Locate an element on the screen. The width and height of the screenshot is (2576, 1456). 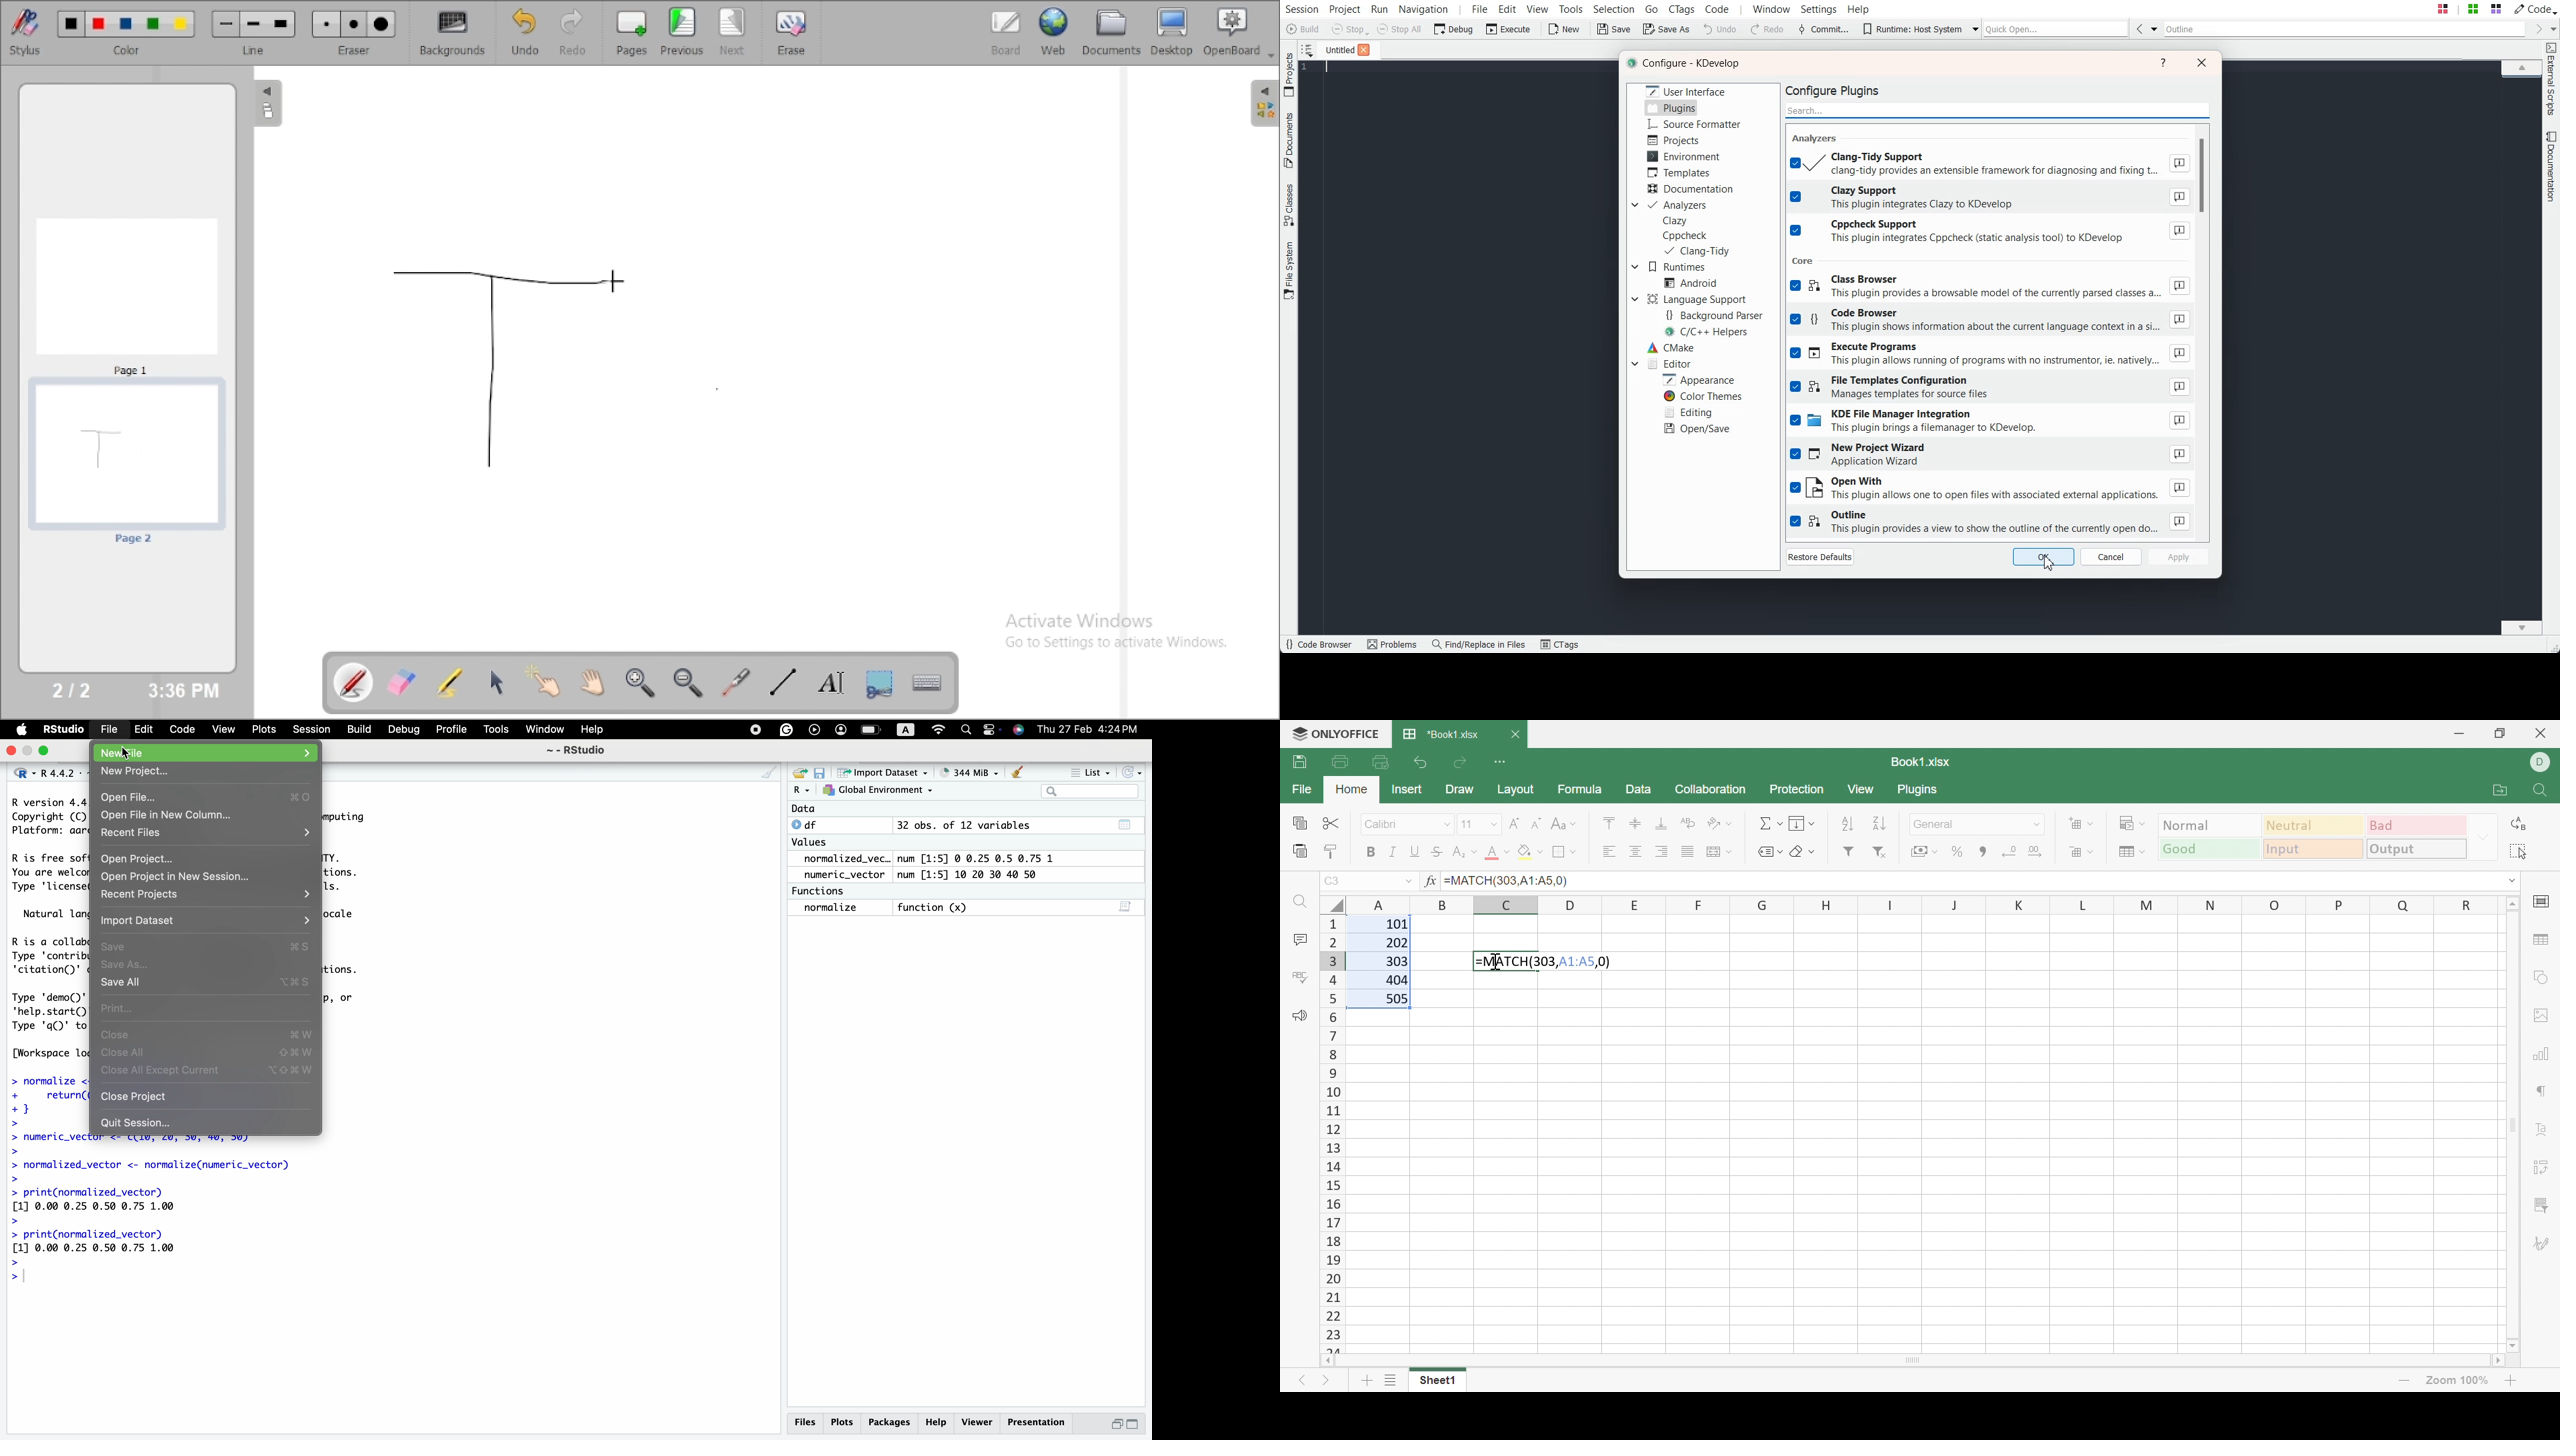
R dropodown is located at coordinates (23, 773).